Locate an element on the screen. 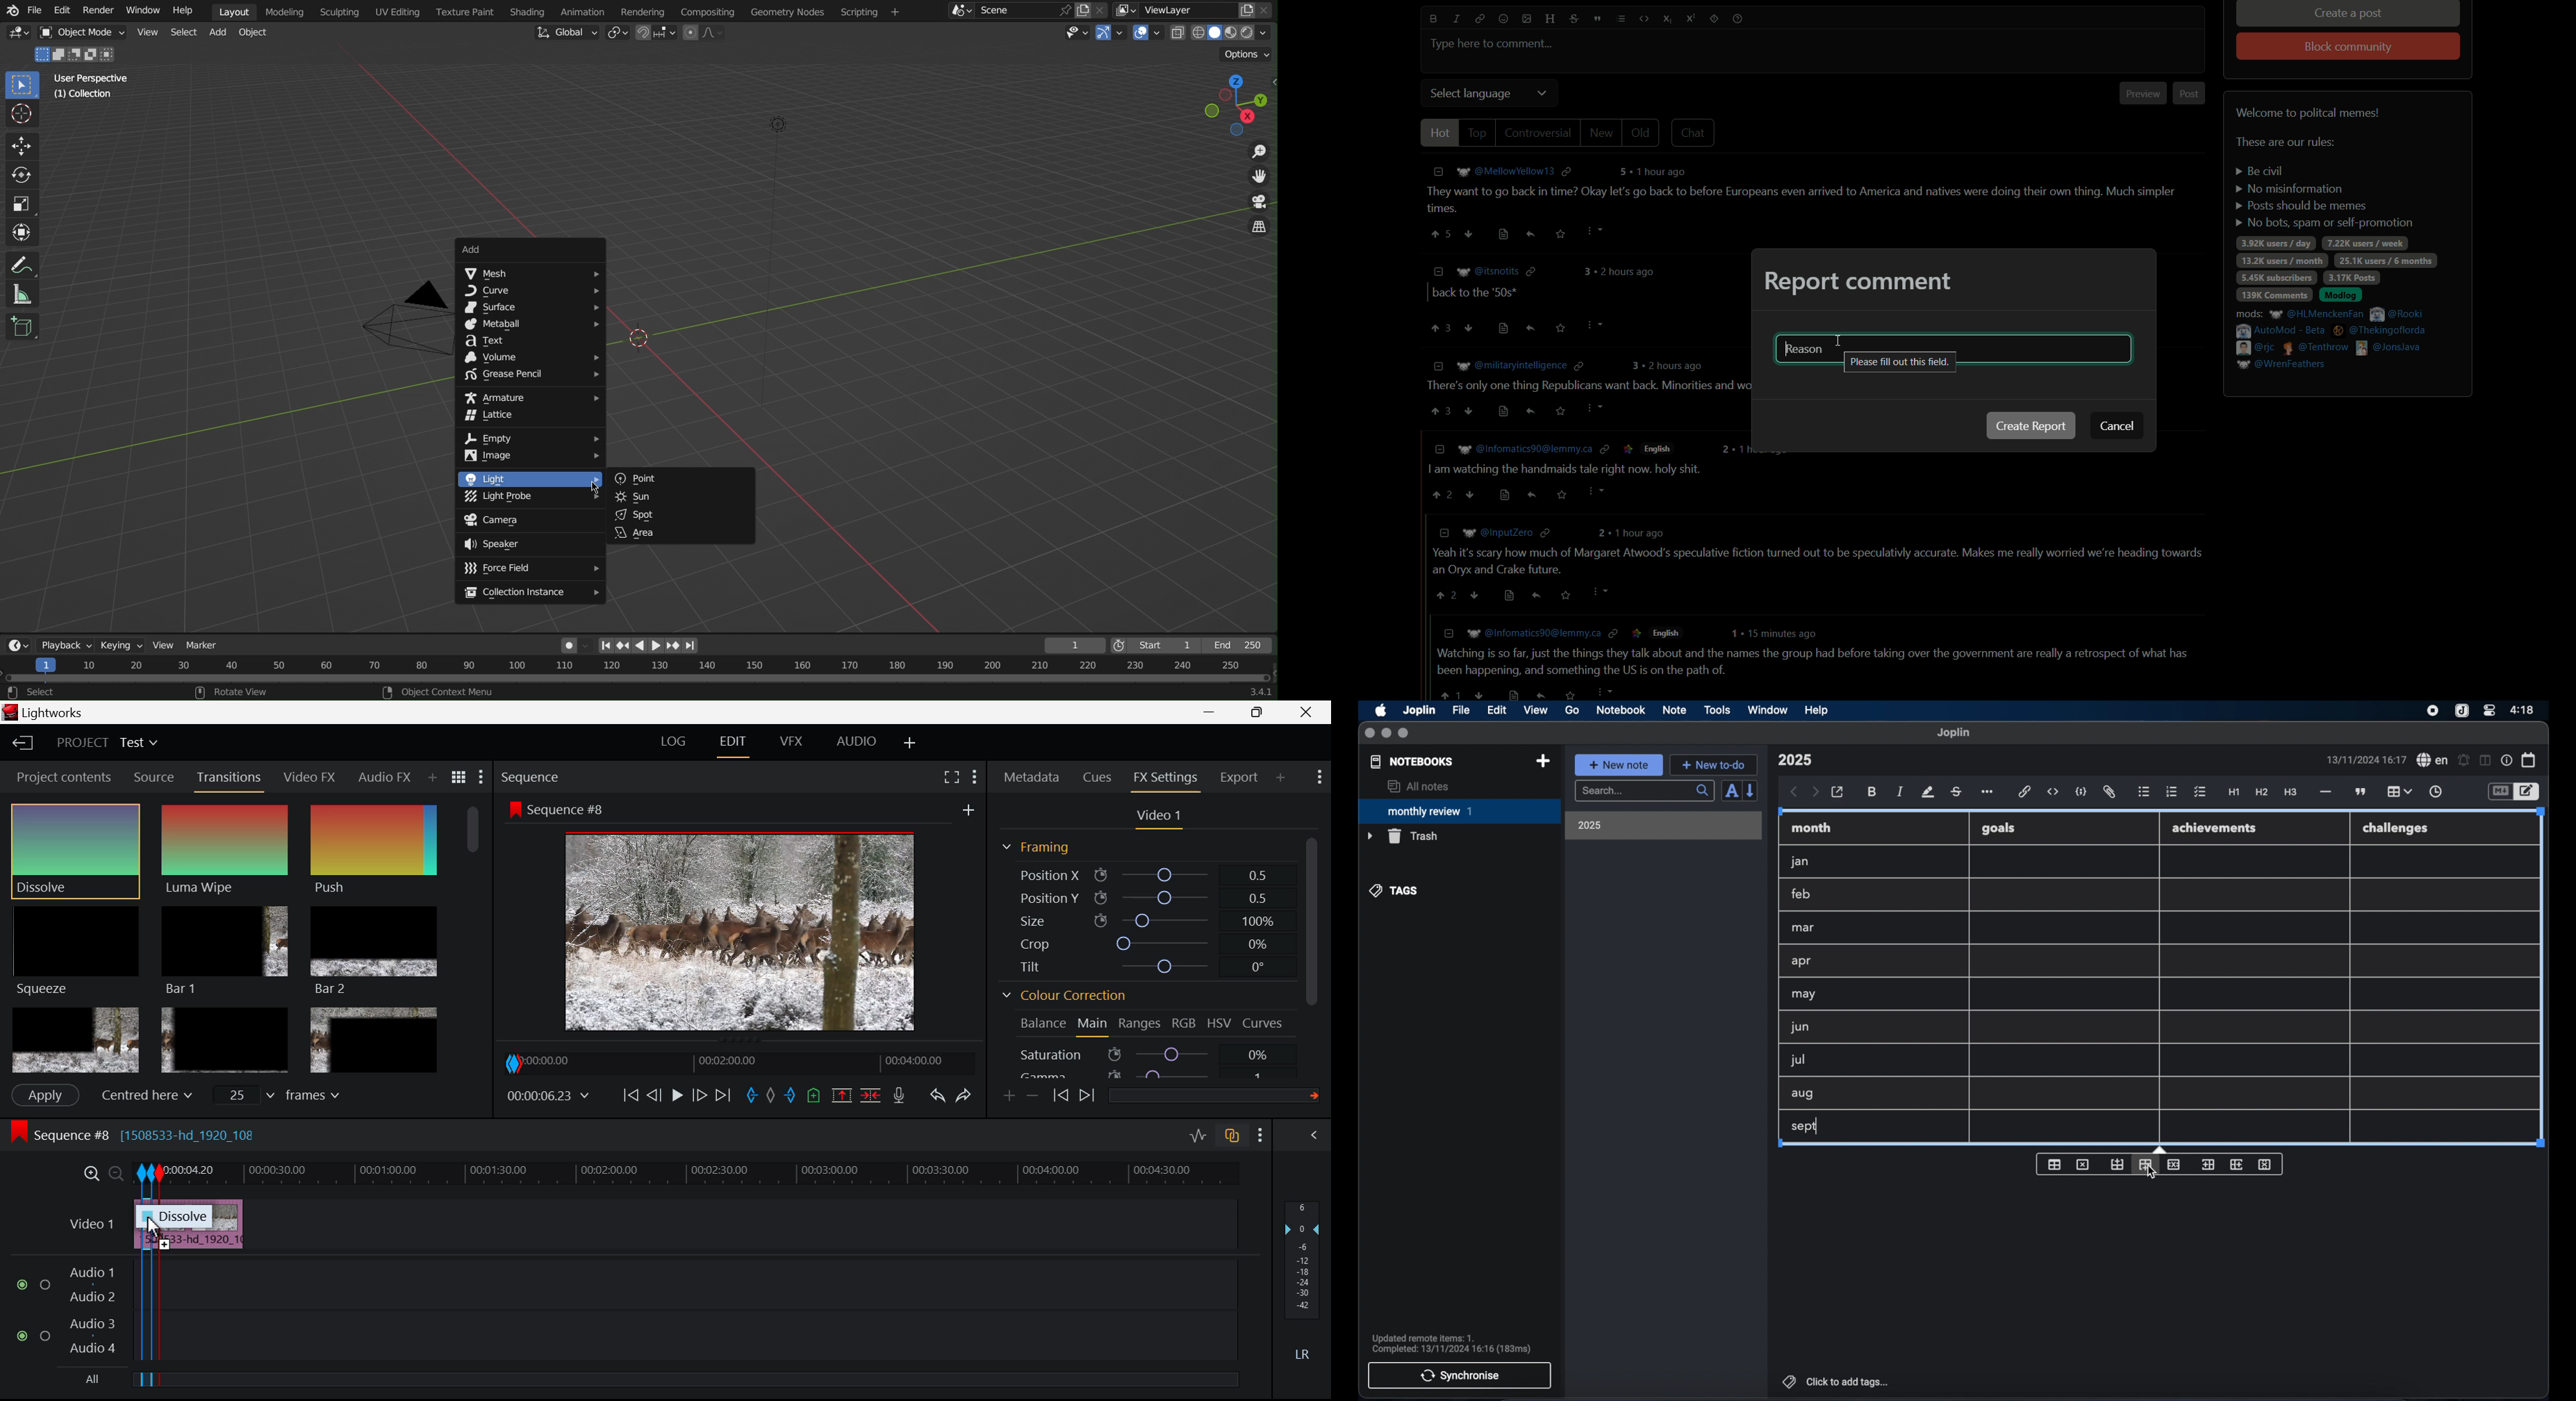 The width and height of the screenshot is (2576, 1428). forward is located at coordinates (674, 646).